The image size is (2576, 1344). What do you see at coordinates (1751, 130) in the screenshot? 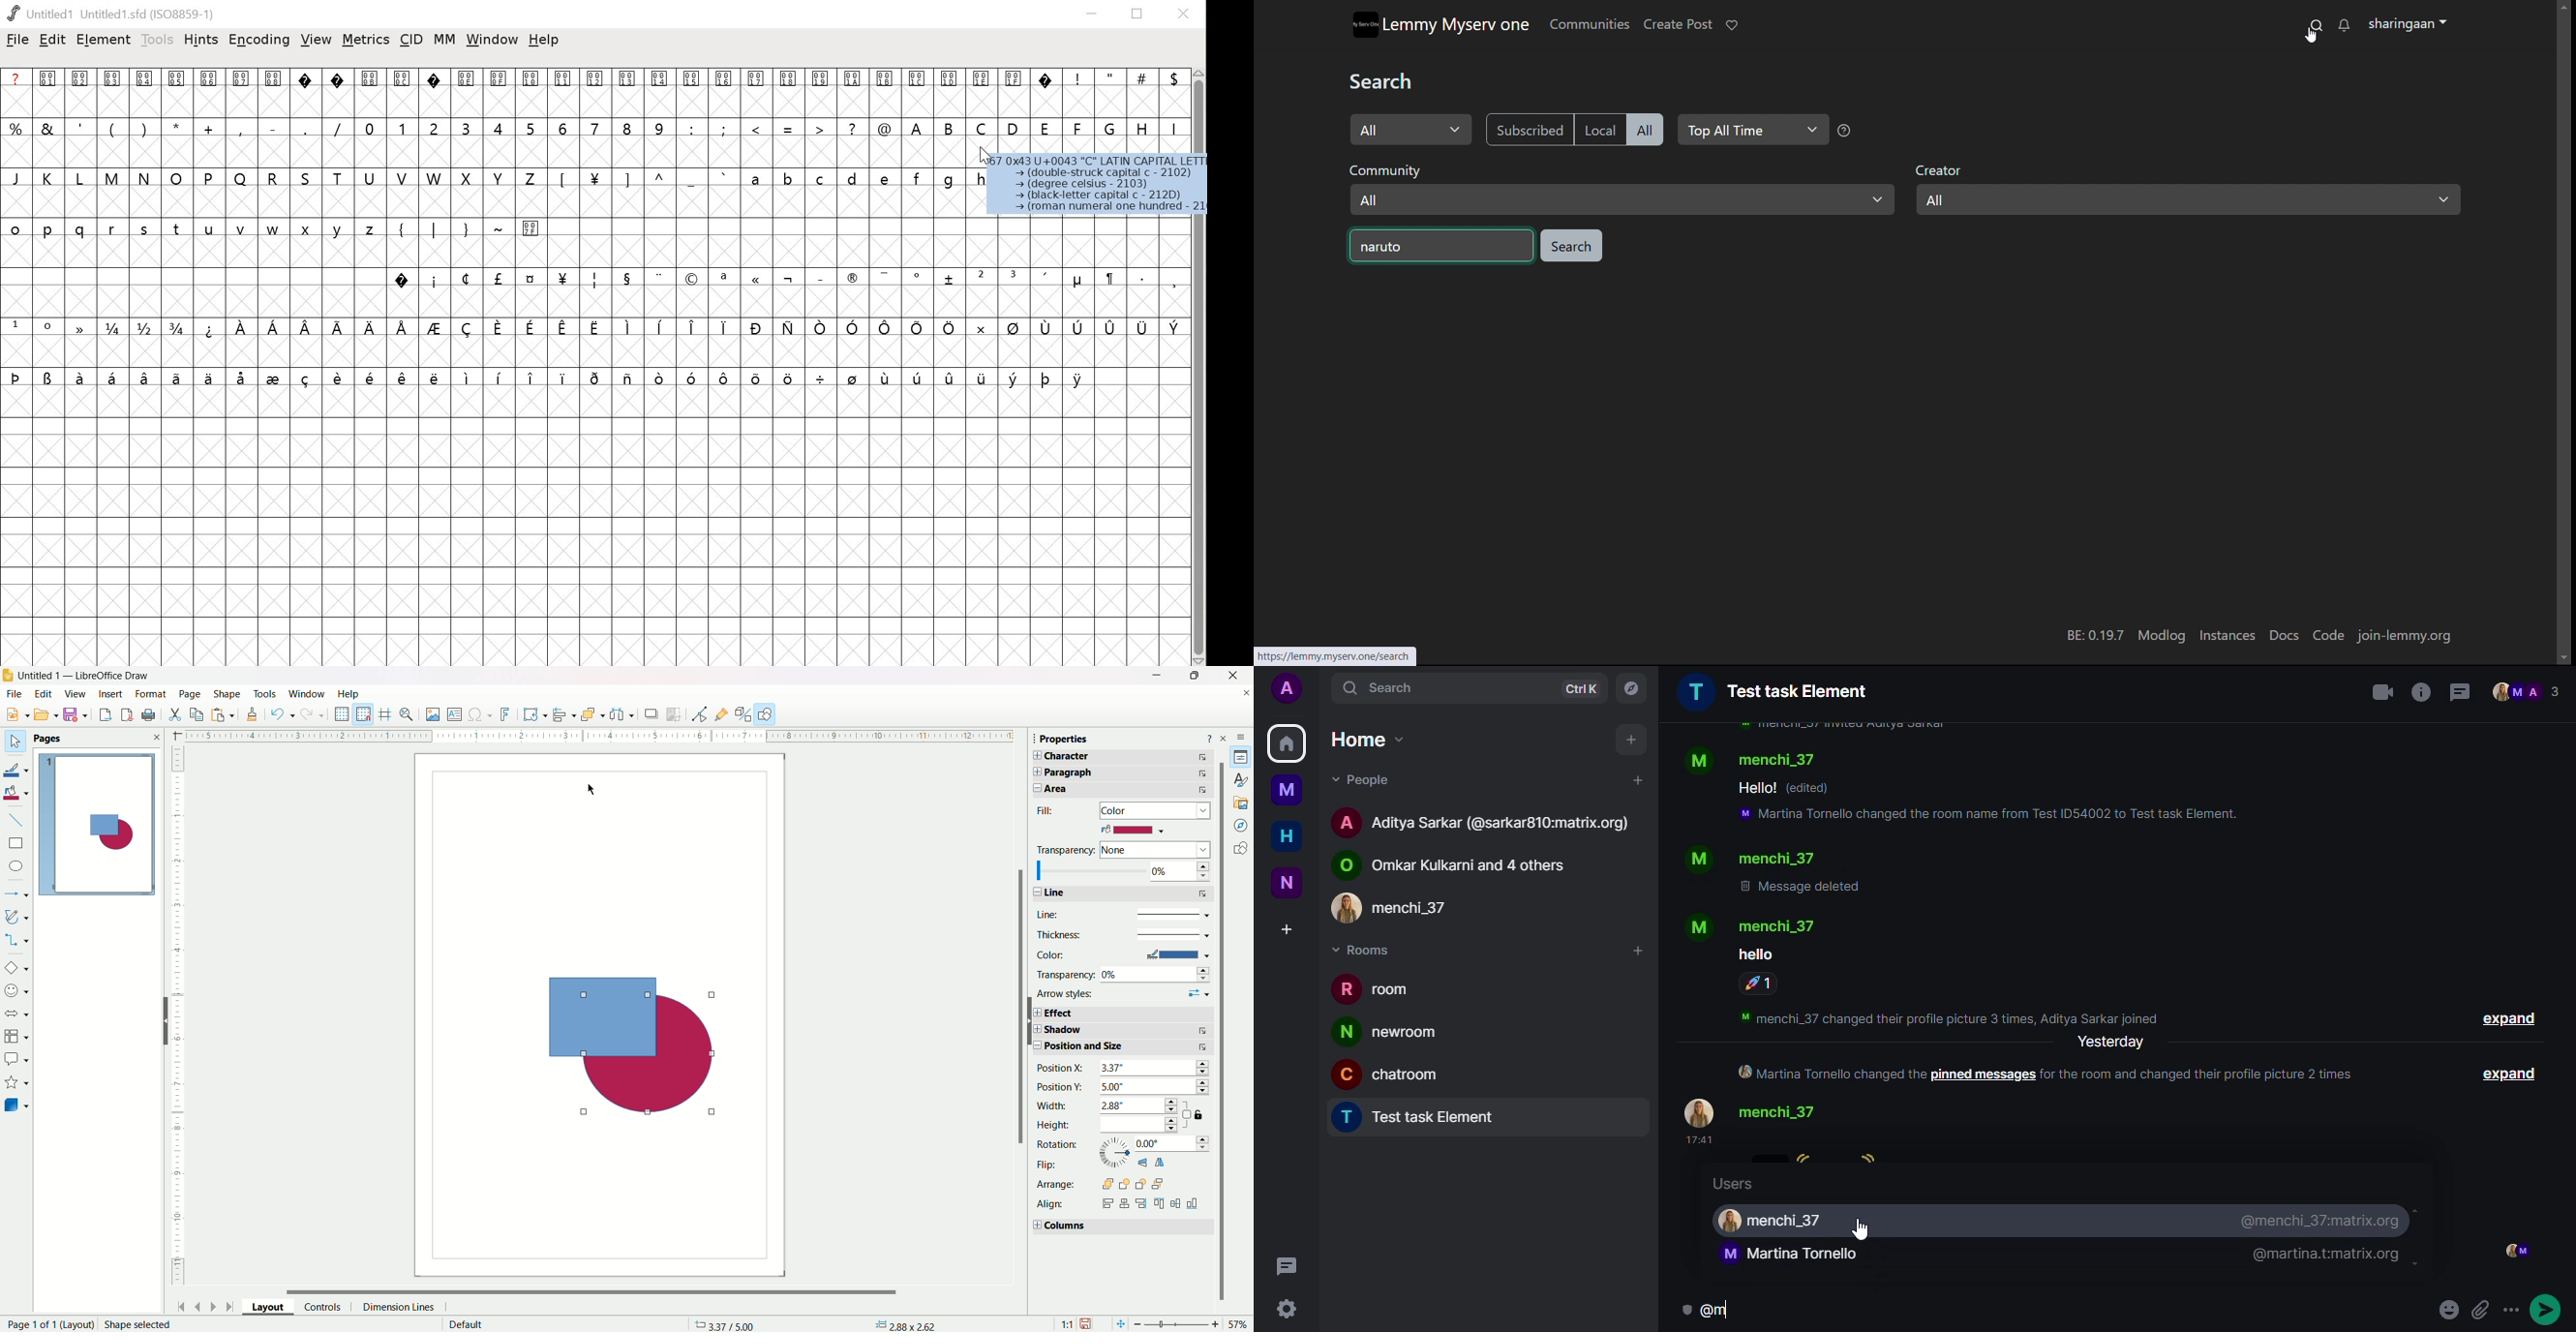
I see `select relevance` at bounding box center [1751, 130].